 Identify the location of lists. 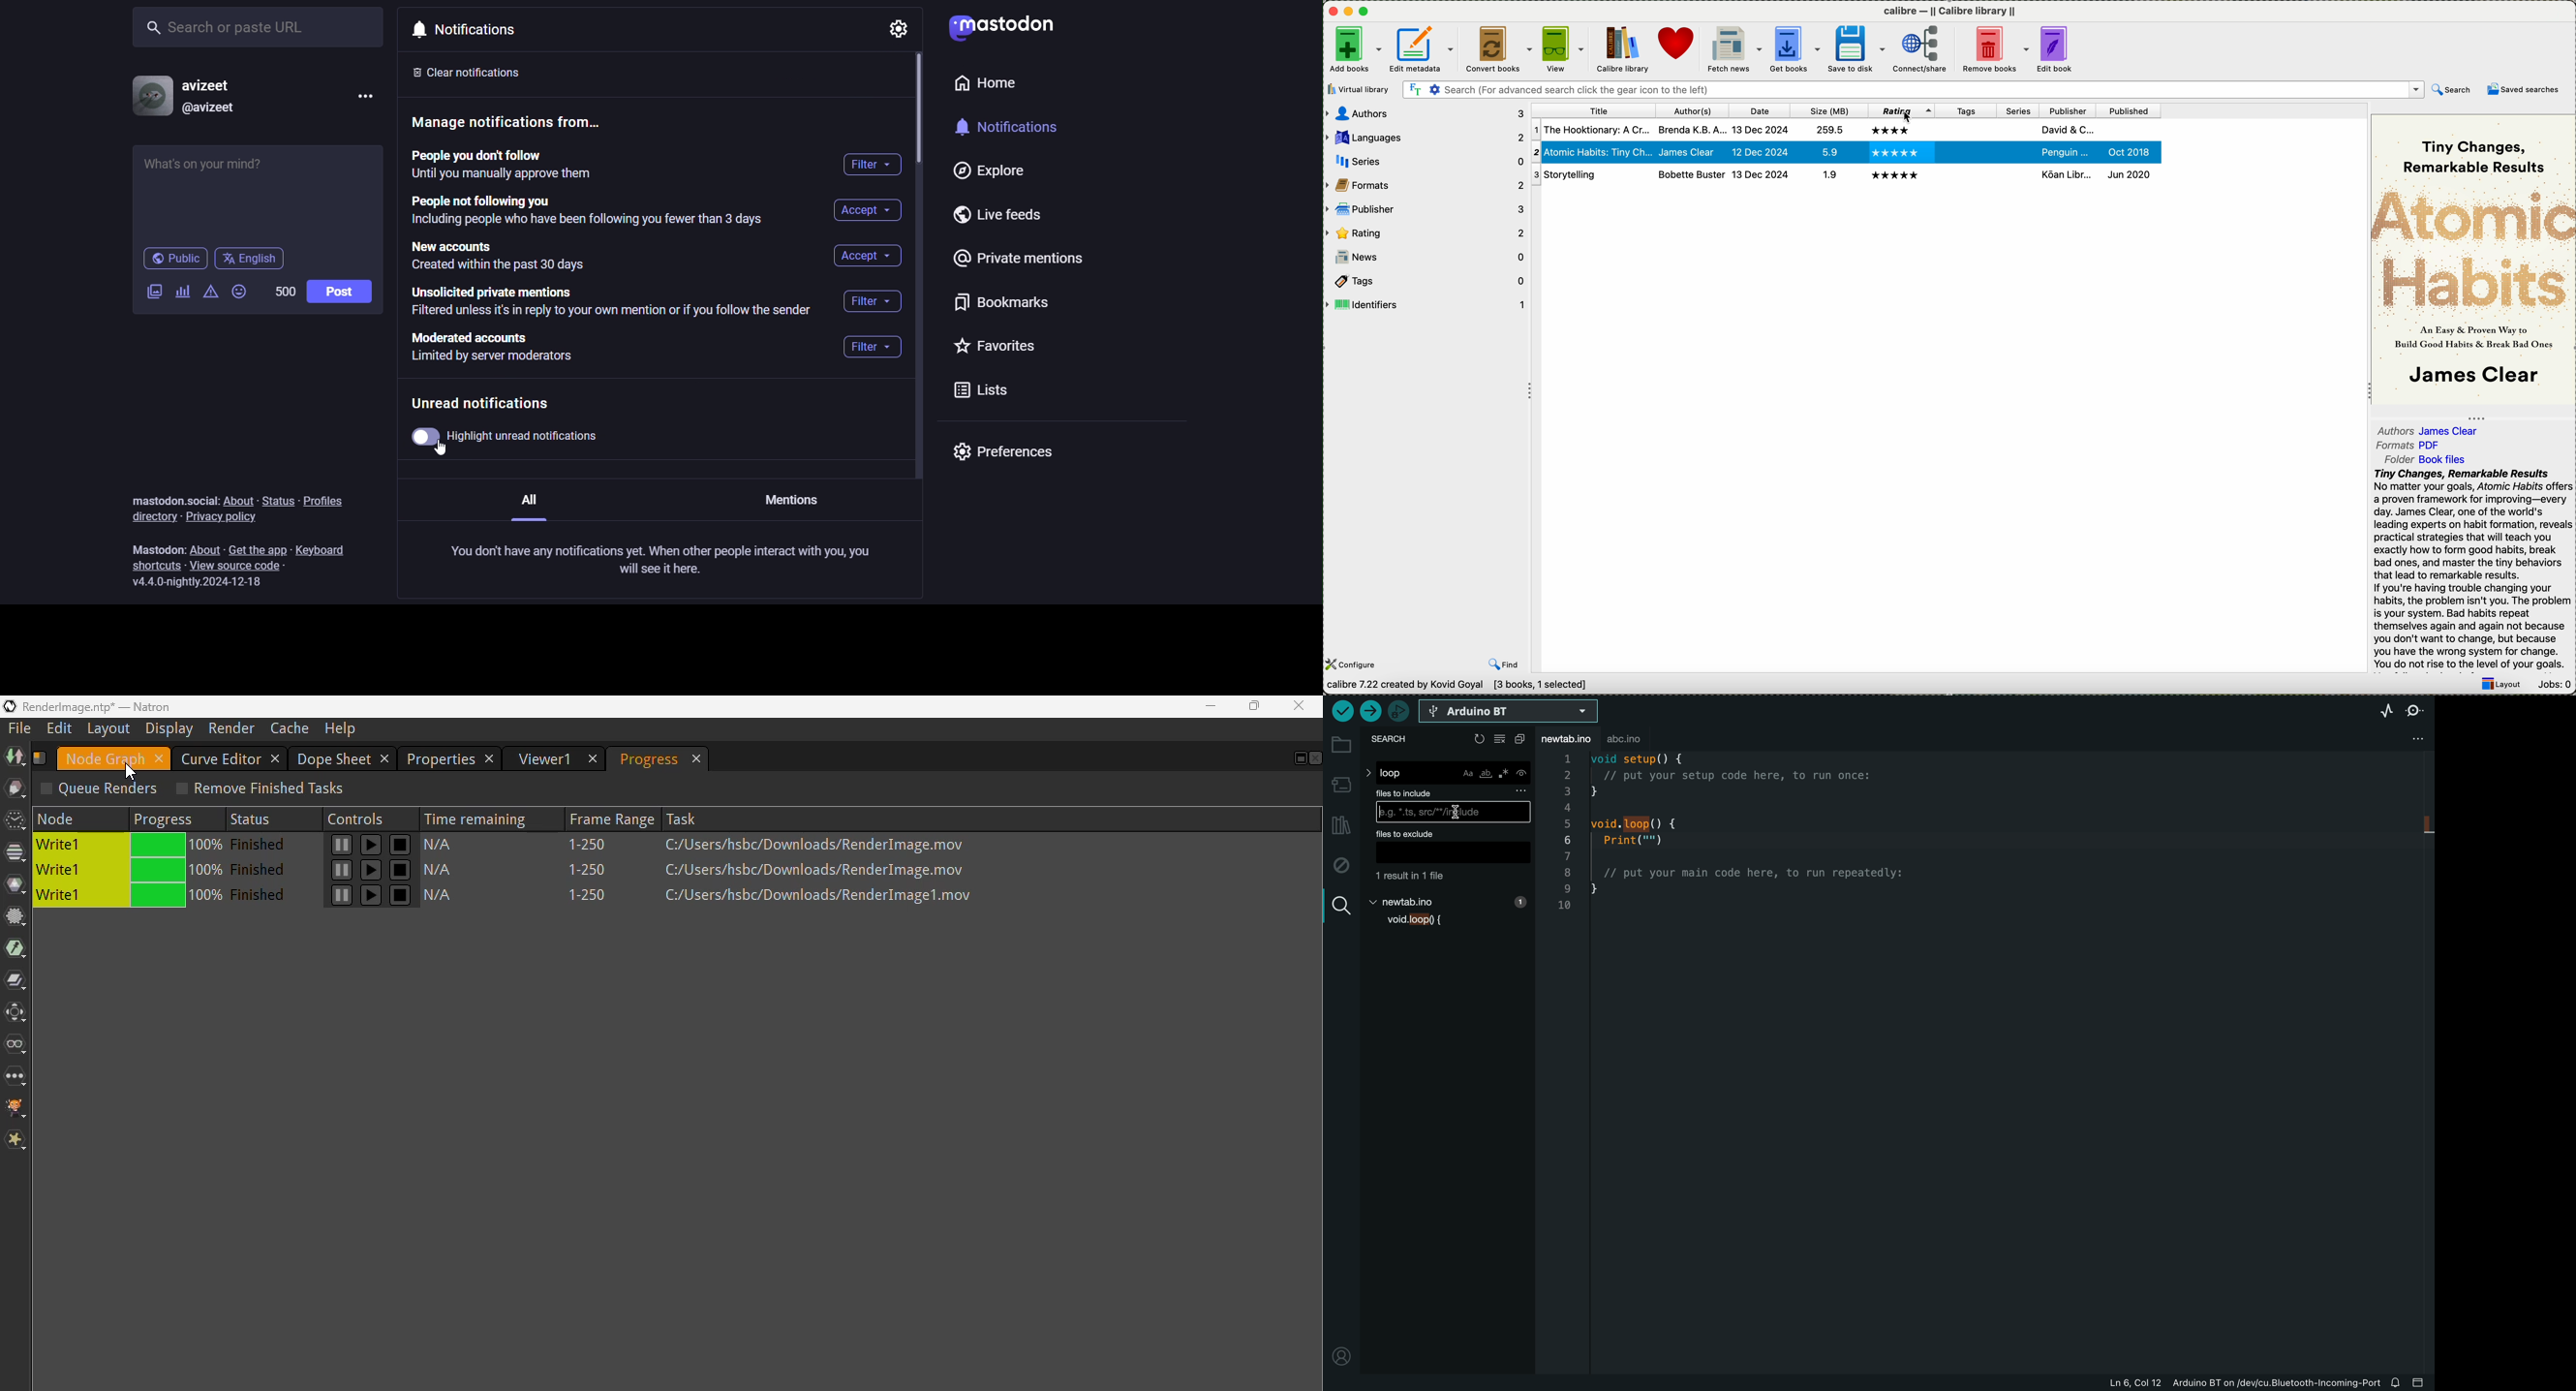
(978, 389).